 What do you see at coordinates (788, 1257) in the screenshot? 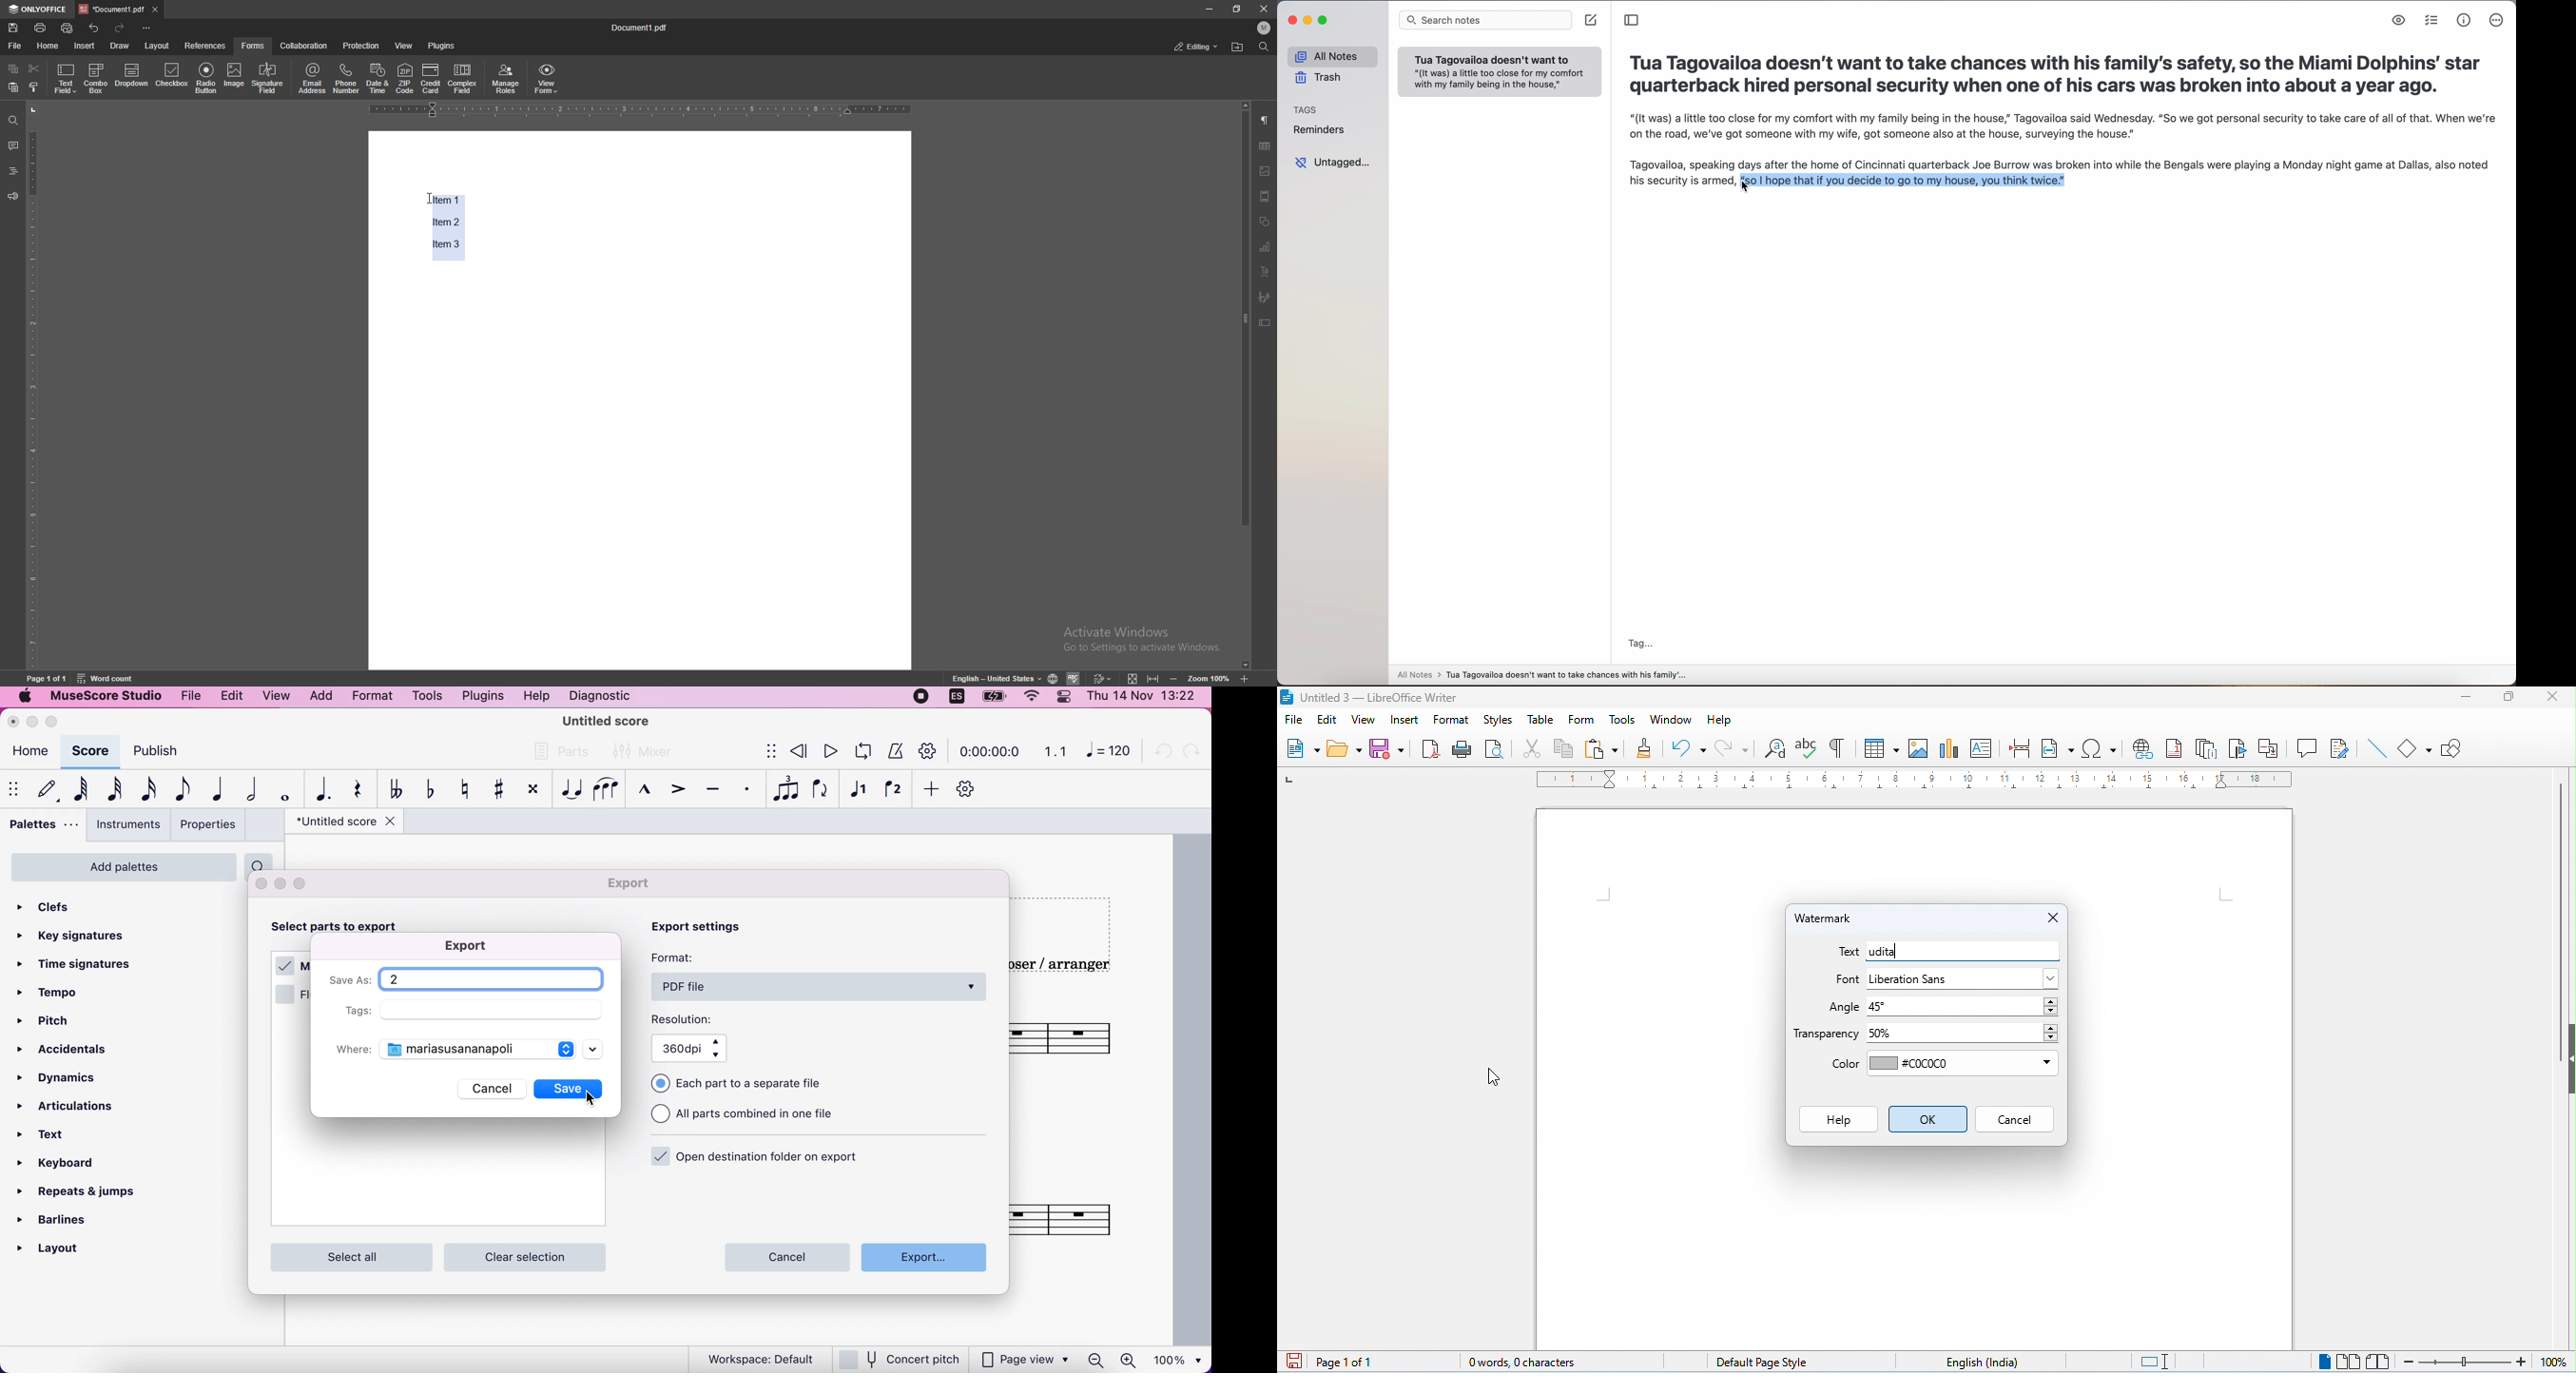
I see `cancel` at bounding box center [788, 1257].